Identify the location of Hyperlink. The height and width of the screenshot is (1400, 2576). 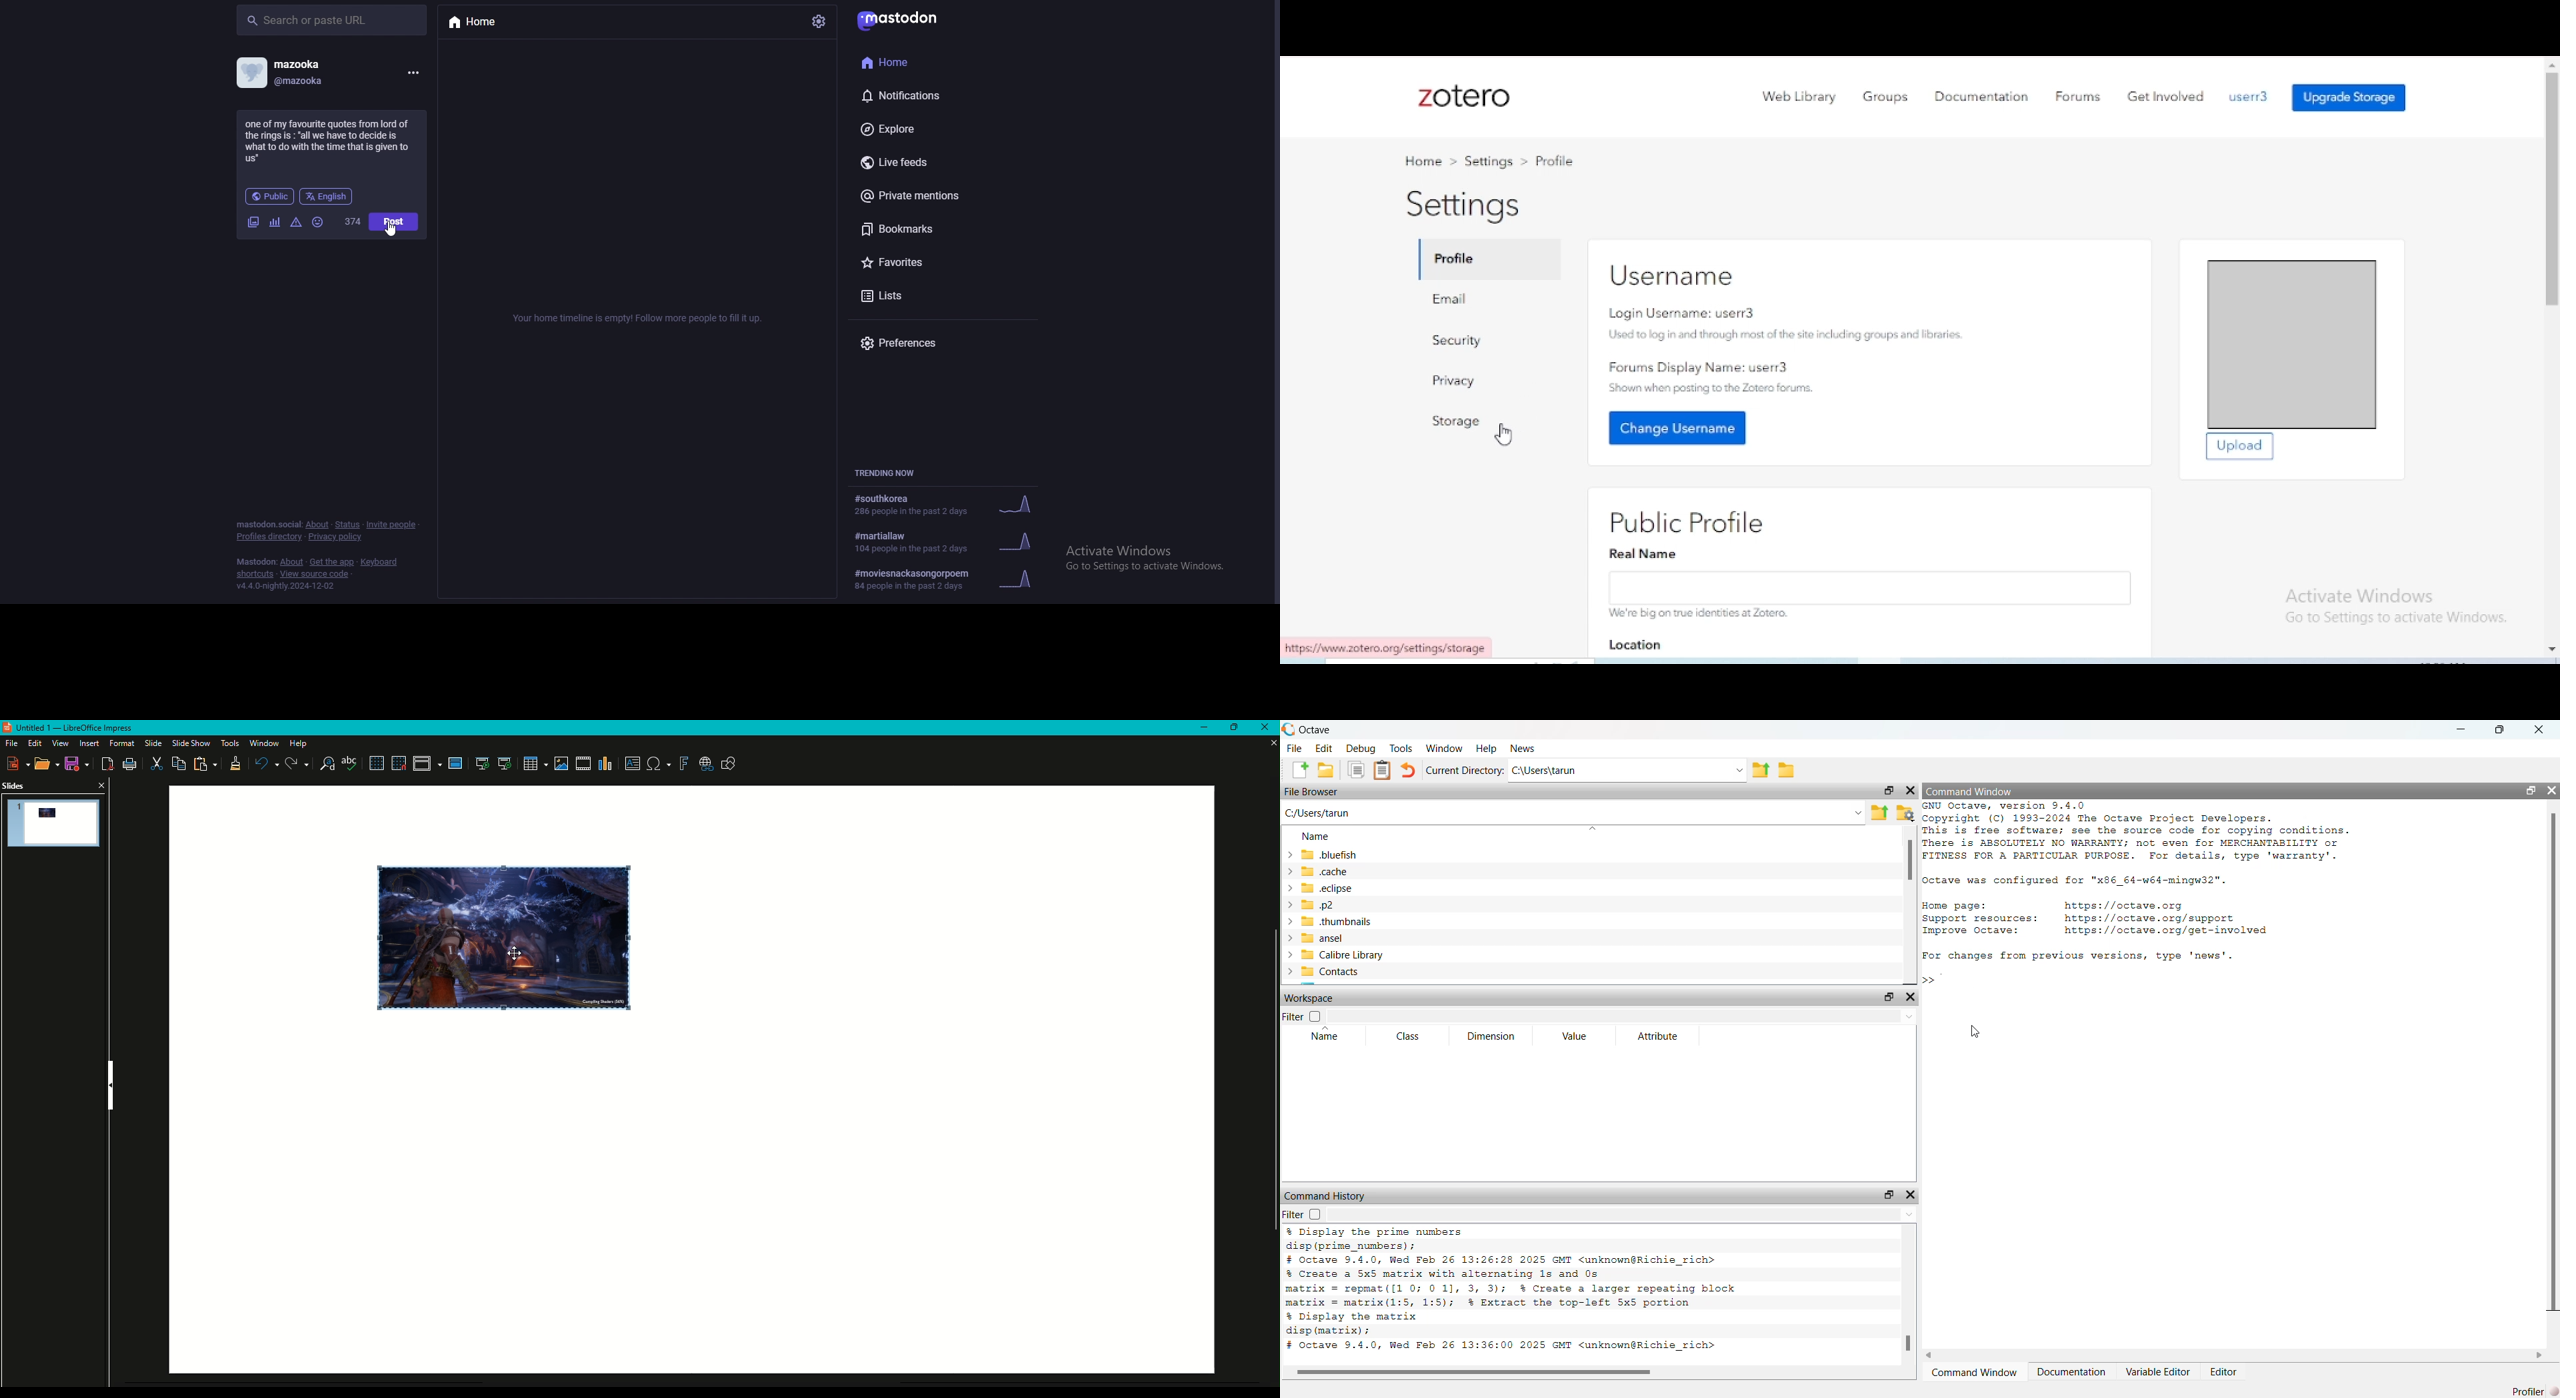
(706, 765).